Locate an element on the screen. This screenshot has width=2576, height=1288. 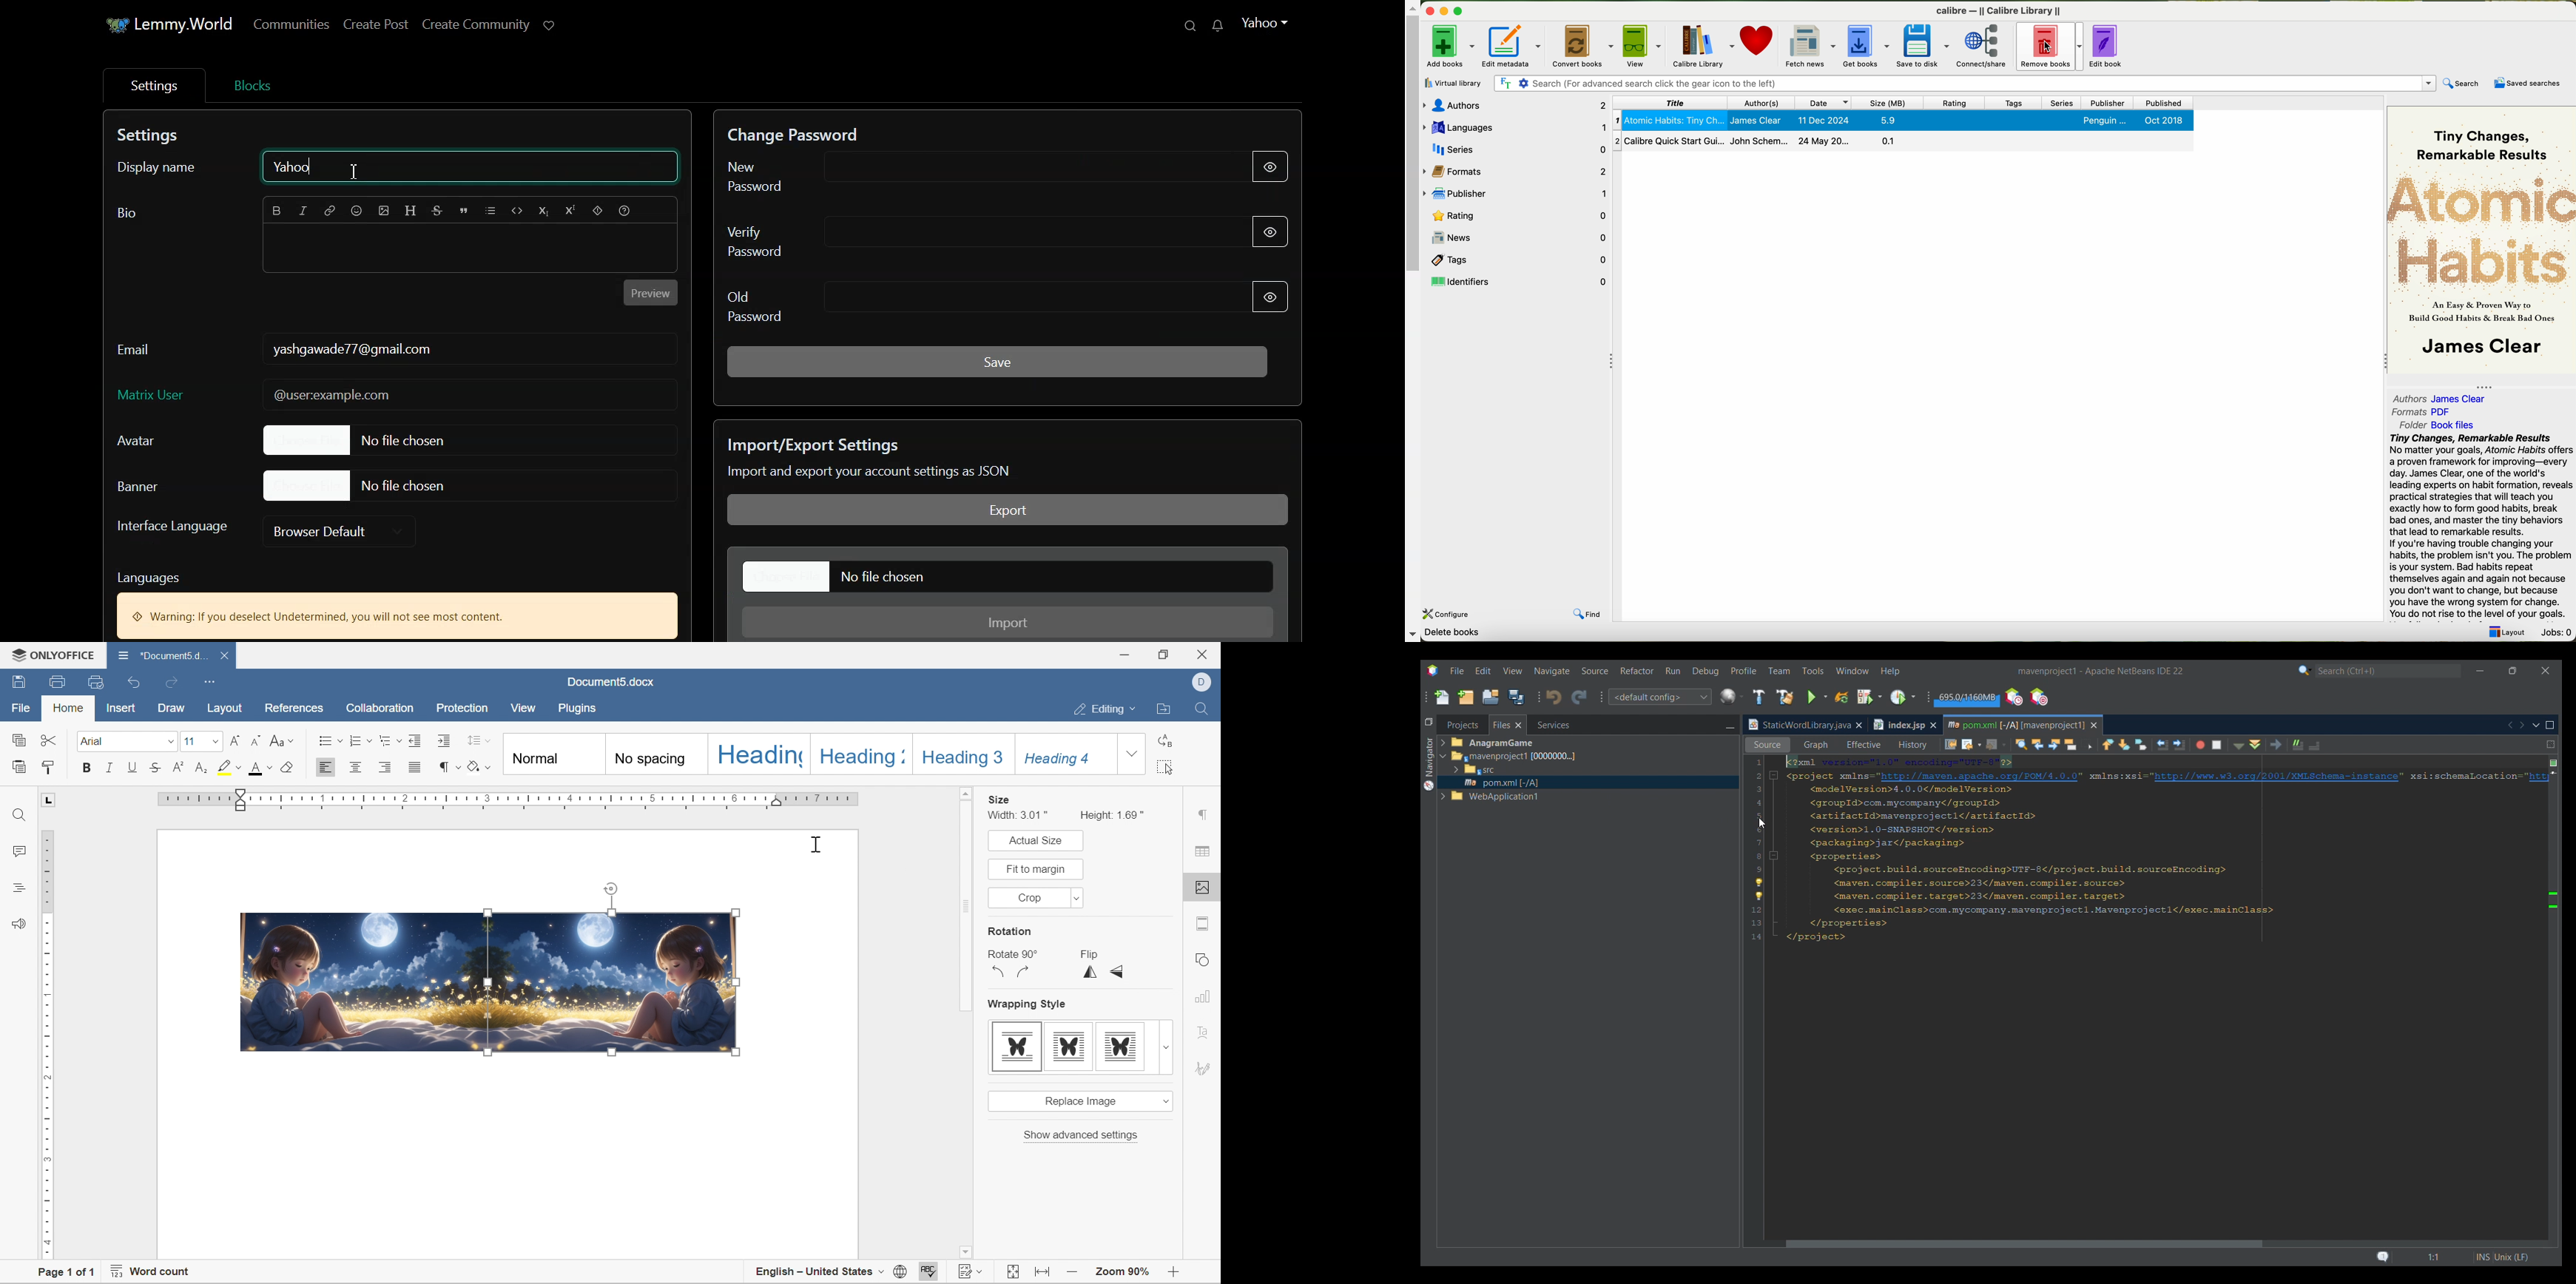
collaboration is located at coordinates (382, 709).